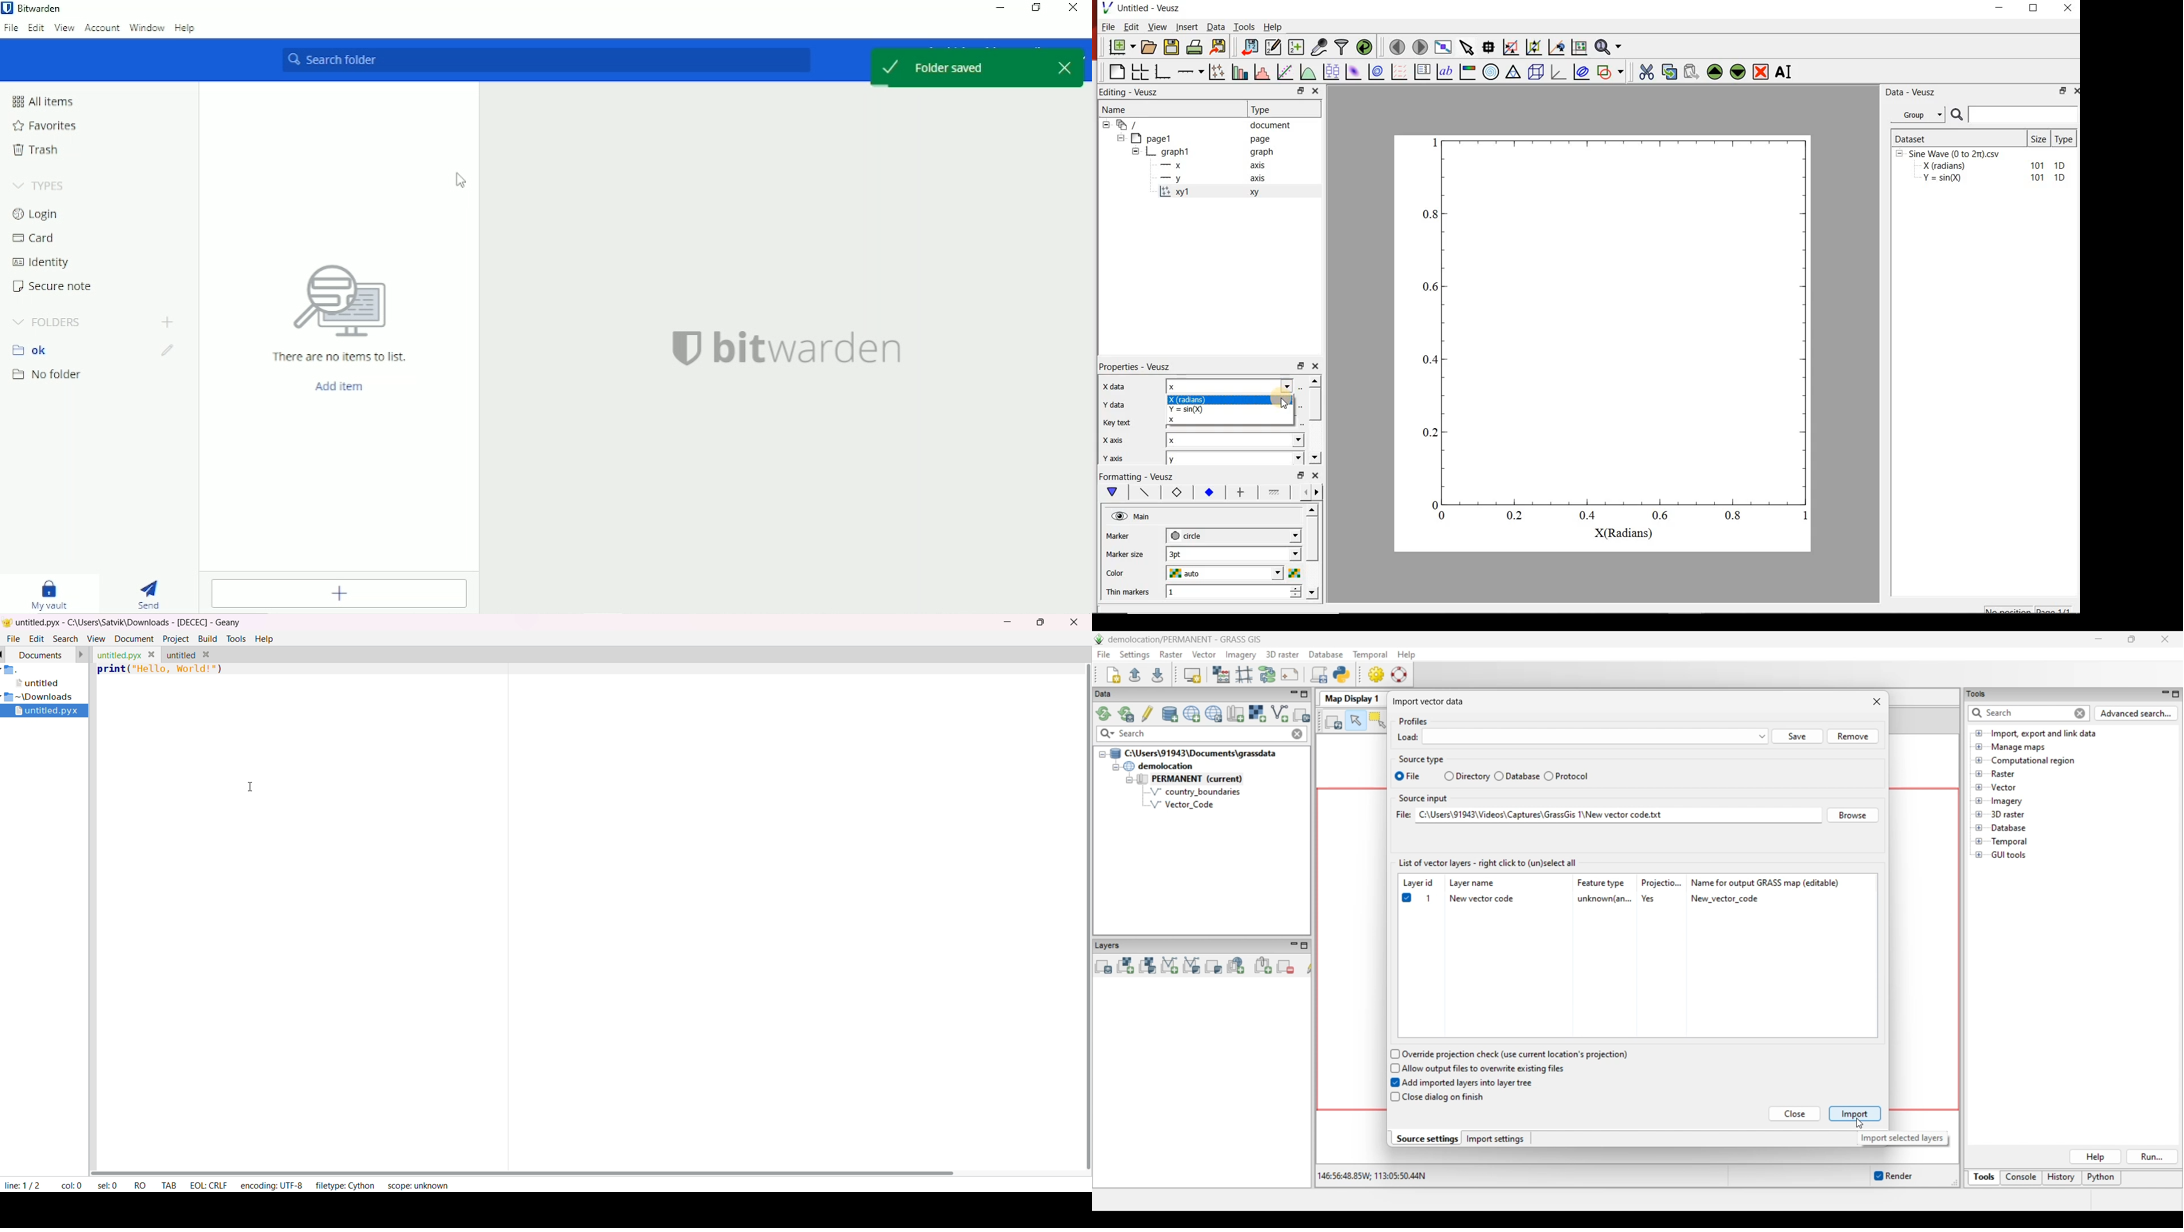 The image size is (2184, 1232). I want to click on Min/Max, so click(1299, 91).